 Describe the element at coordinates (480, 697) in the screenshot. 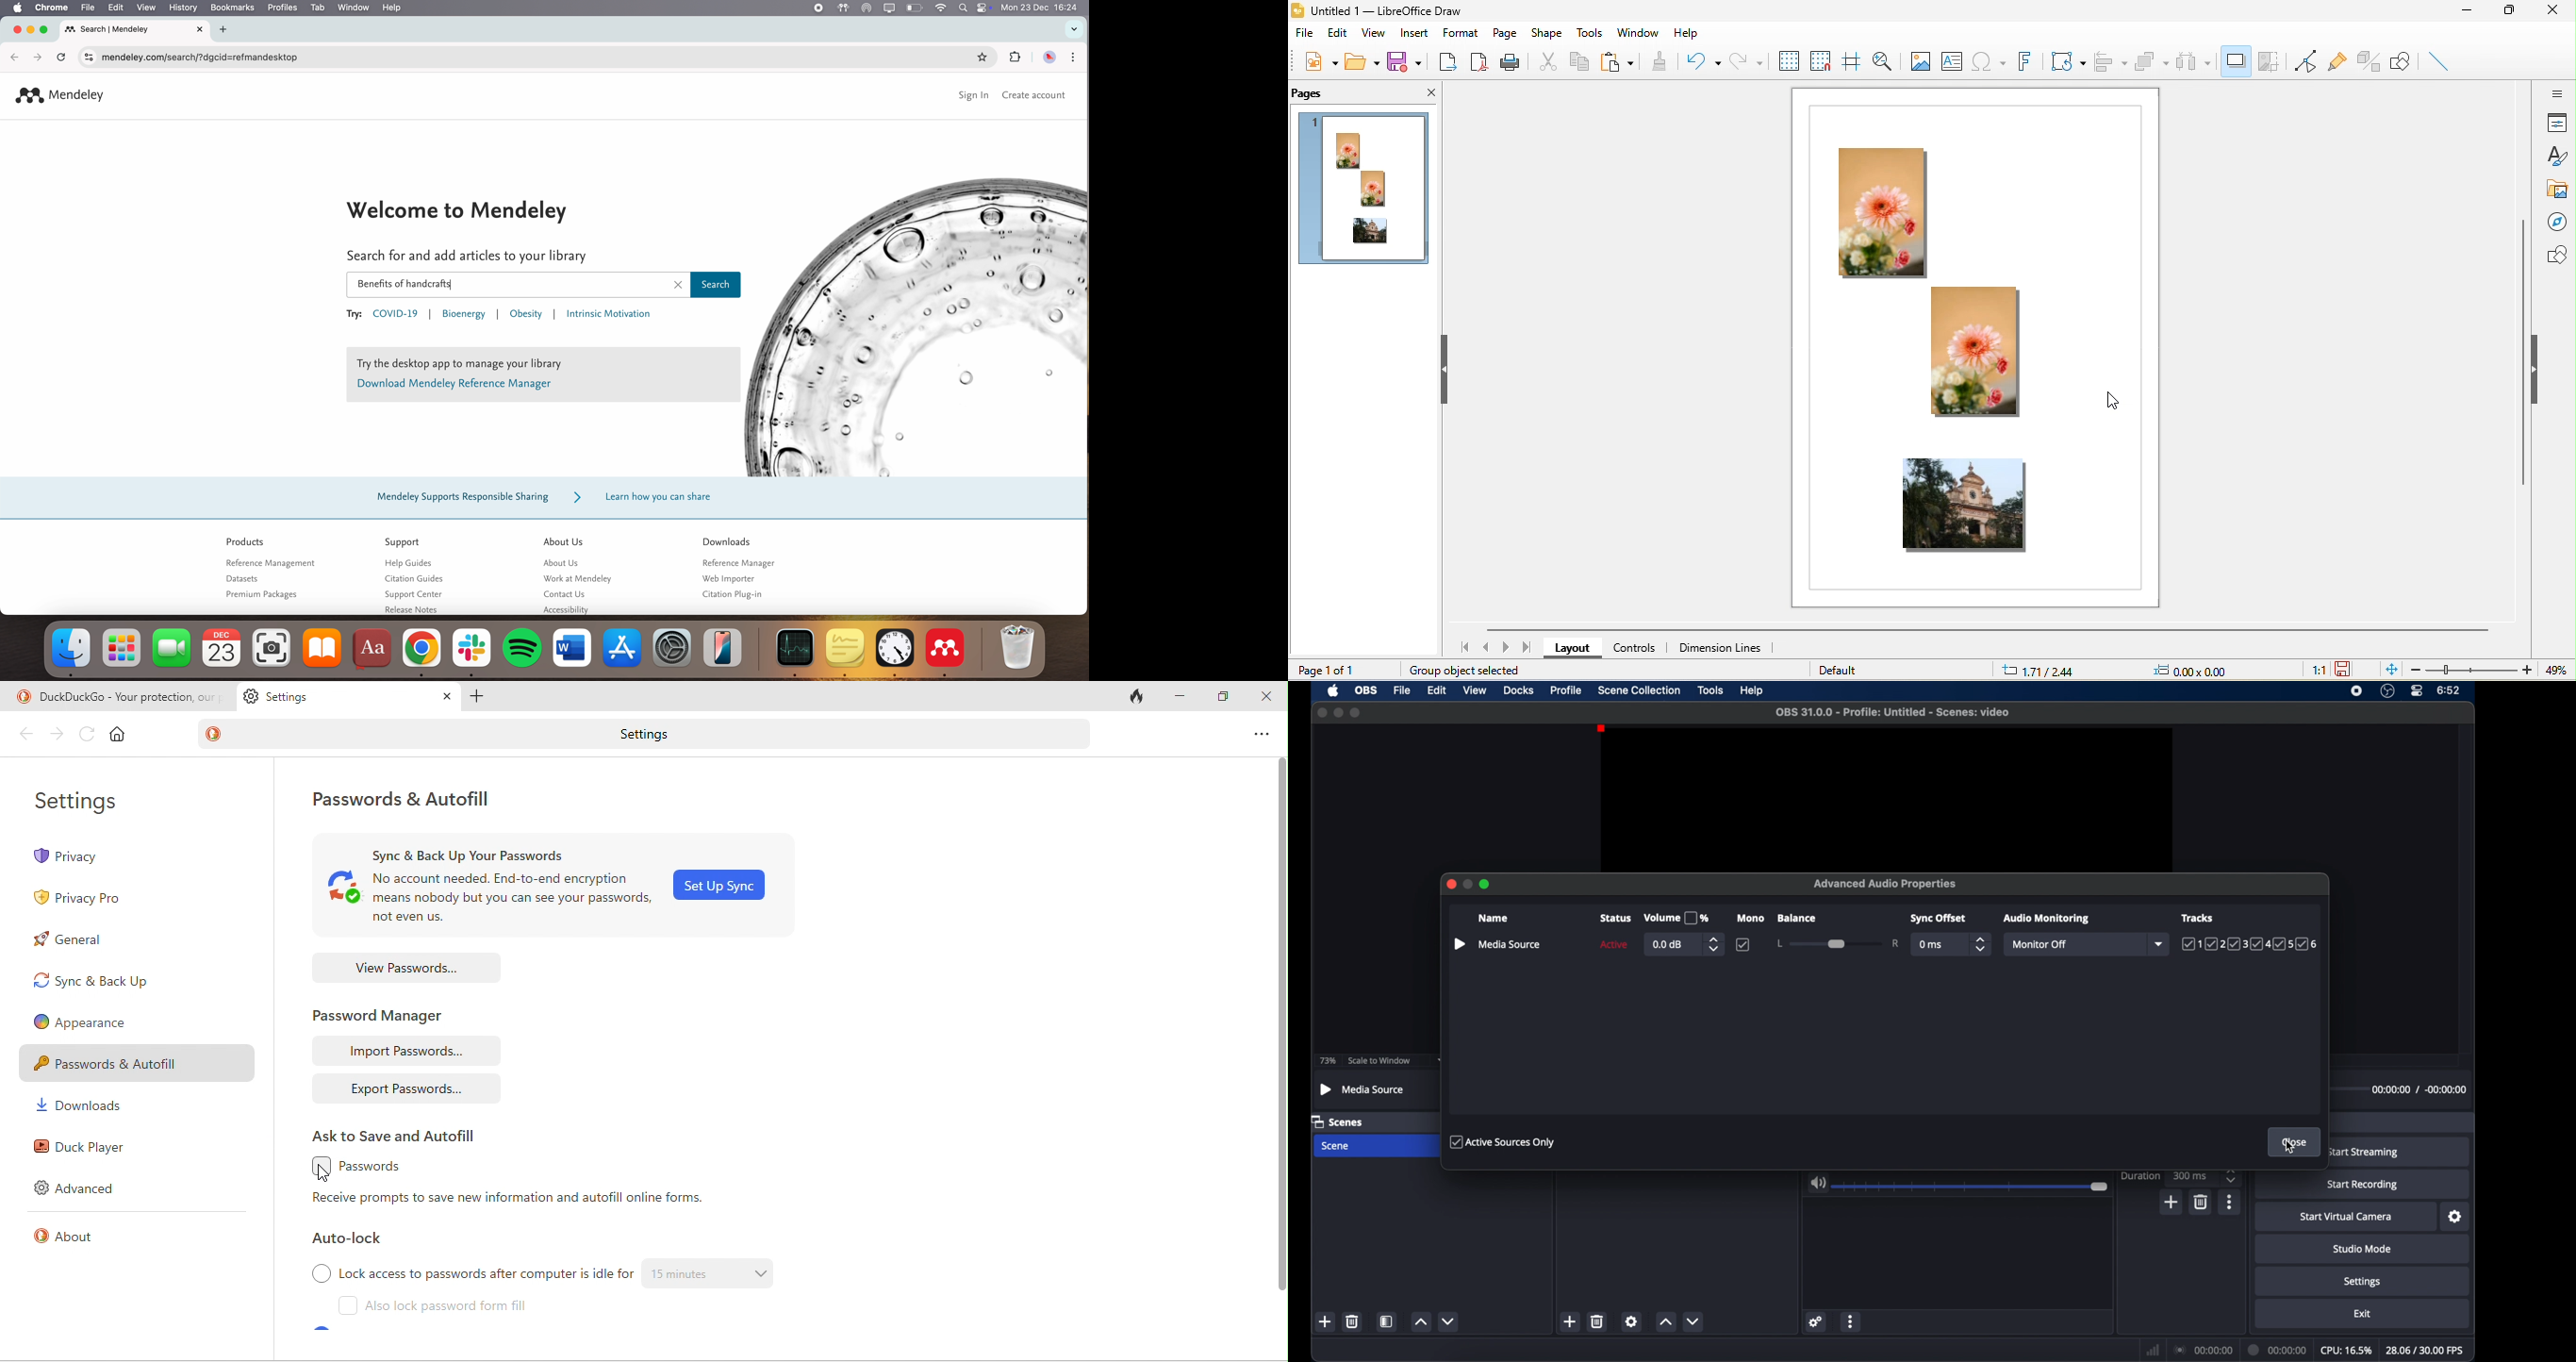

I see `add tab` at that location.